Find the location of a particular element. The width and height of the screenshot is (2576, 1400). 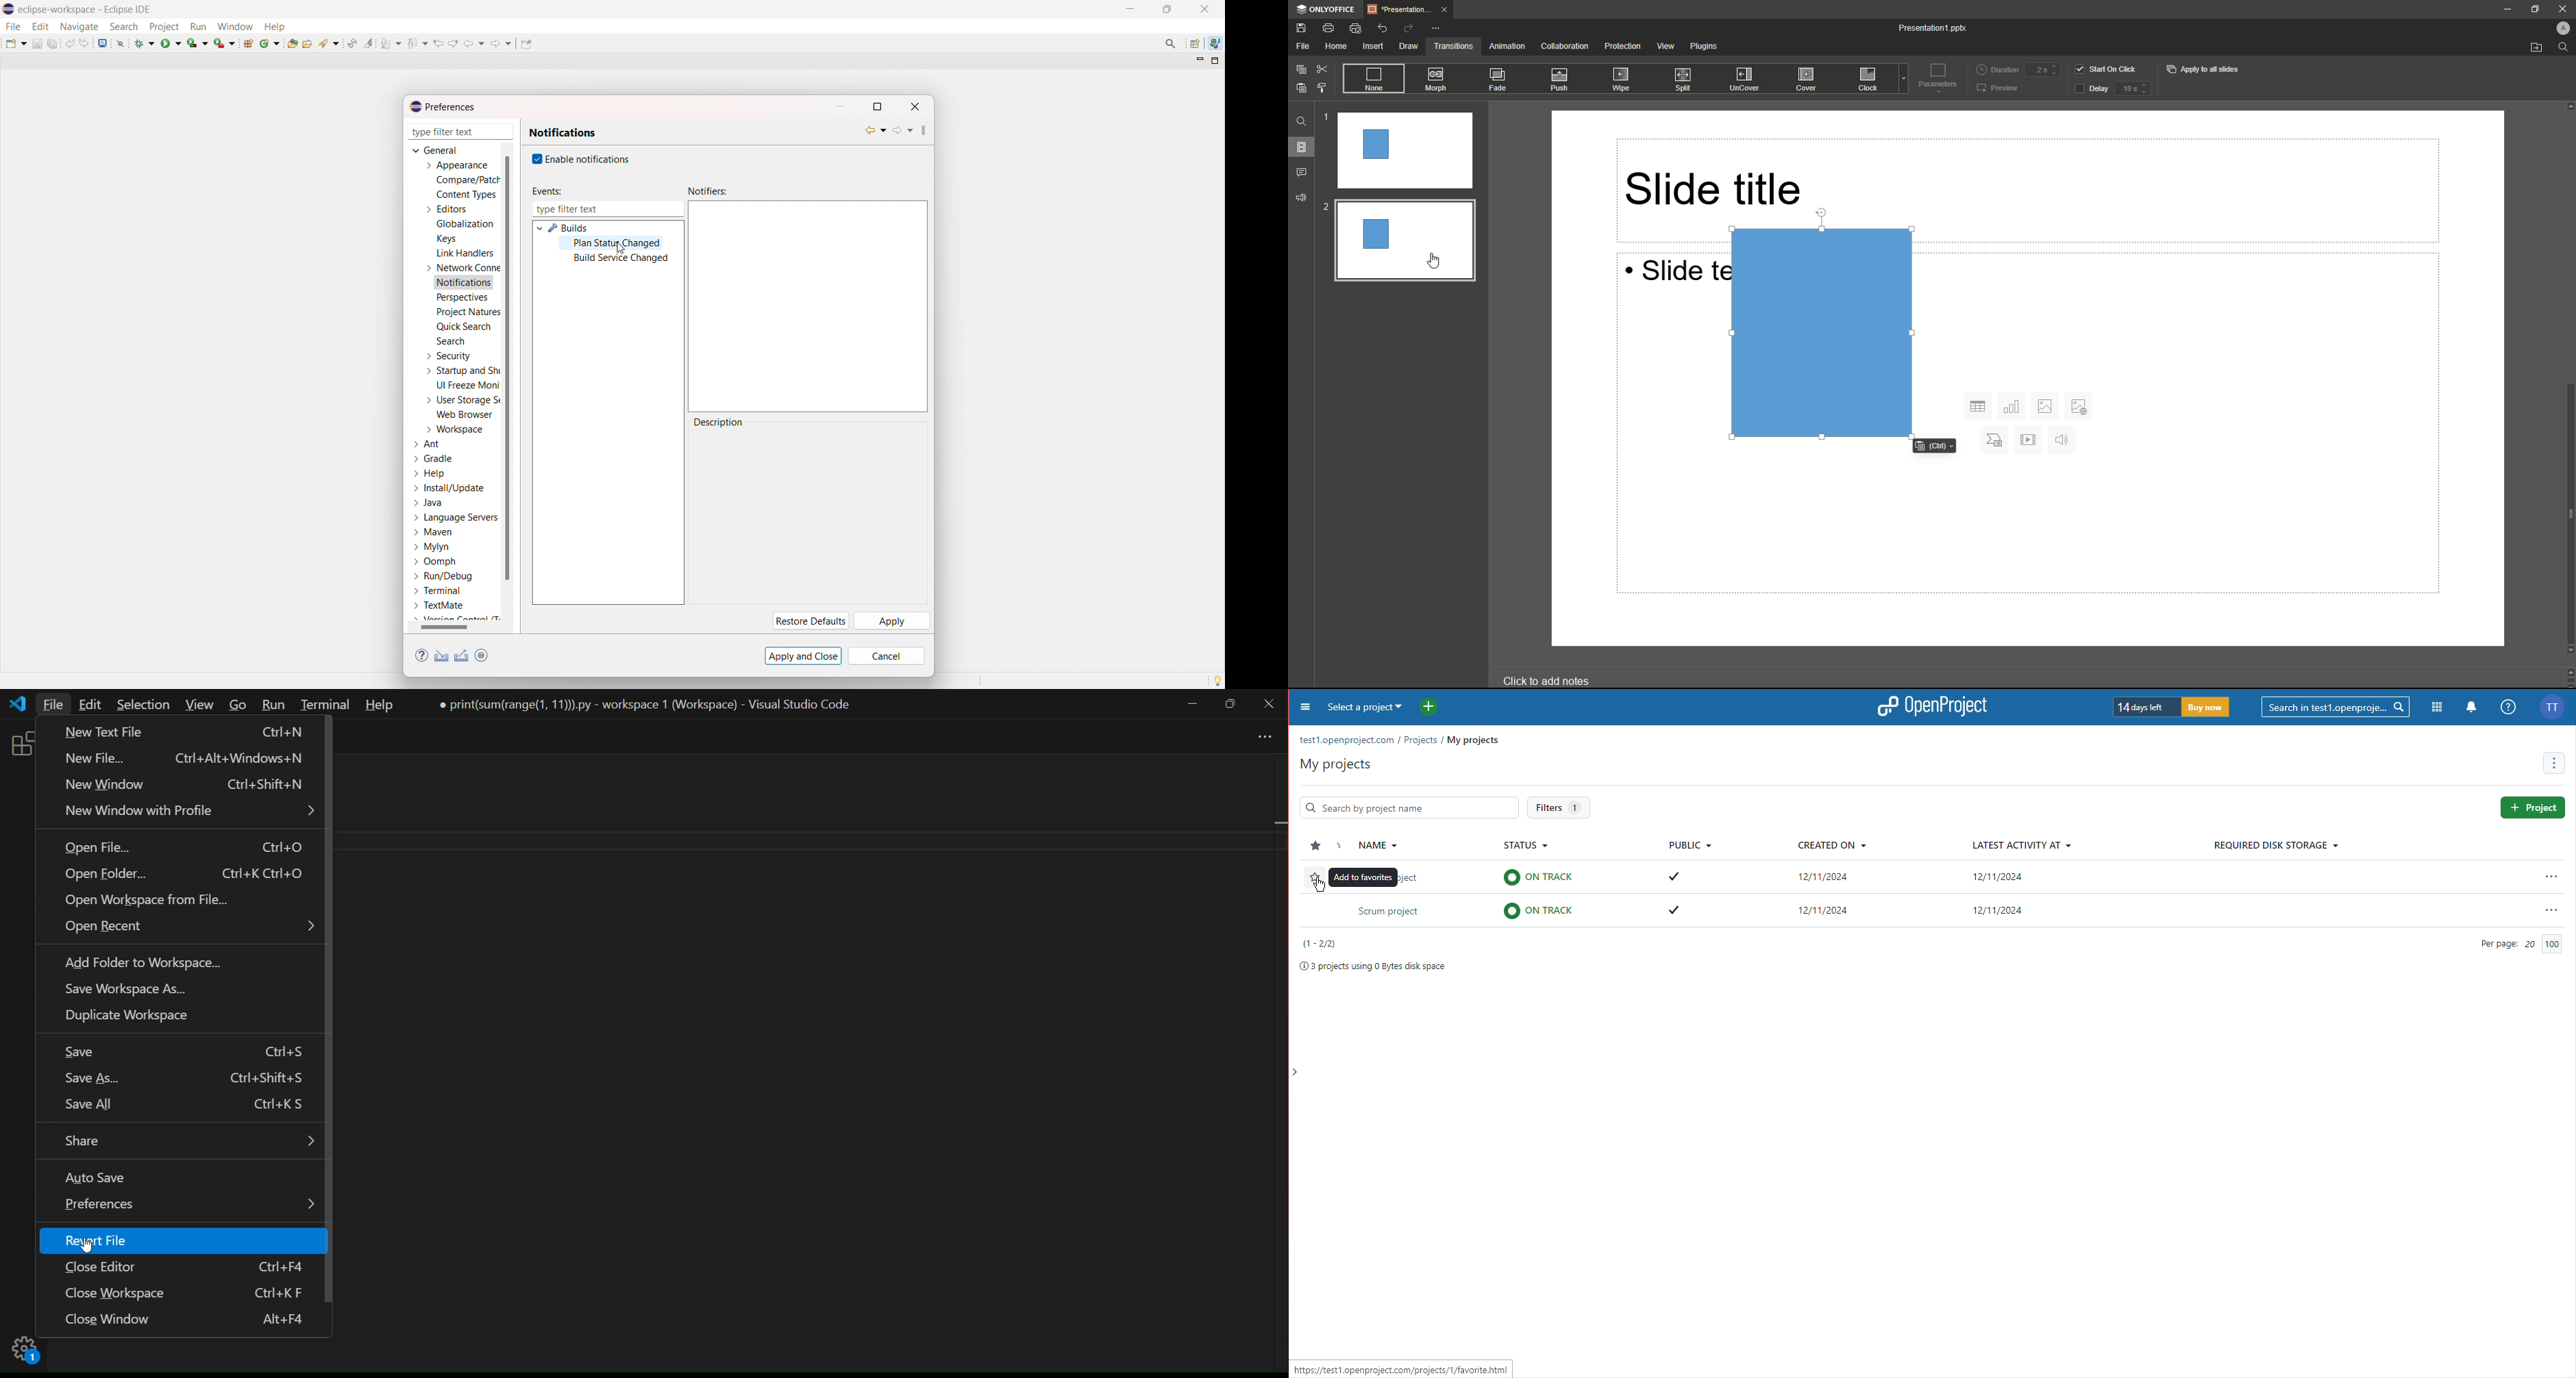

save is located at coordinates (37, 43).